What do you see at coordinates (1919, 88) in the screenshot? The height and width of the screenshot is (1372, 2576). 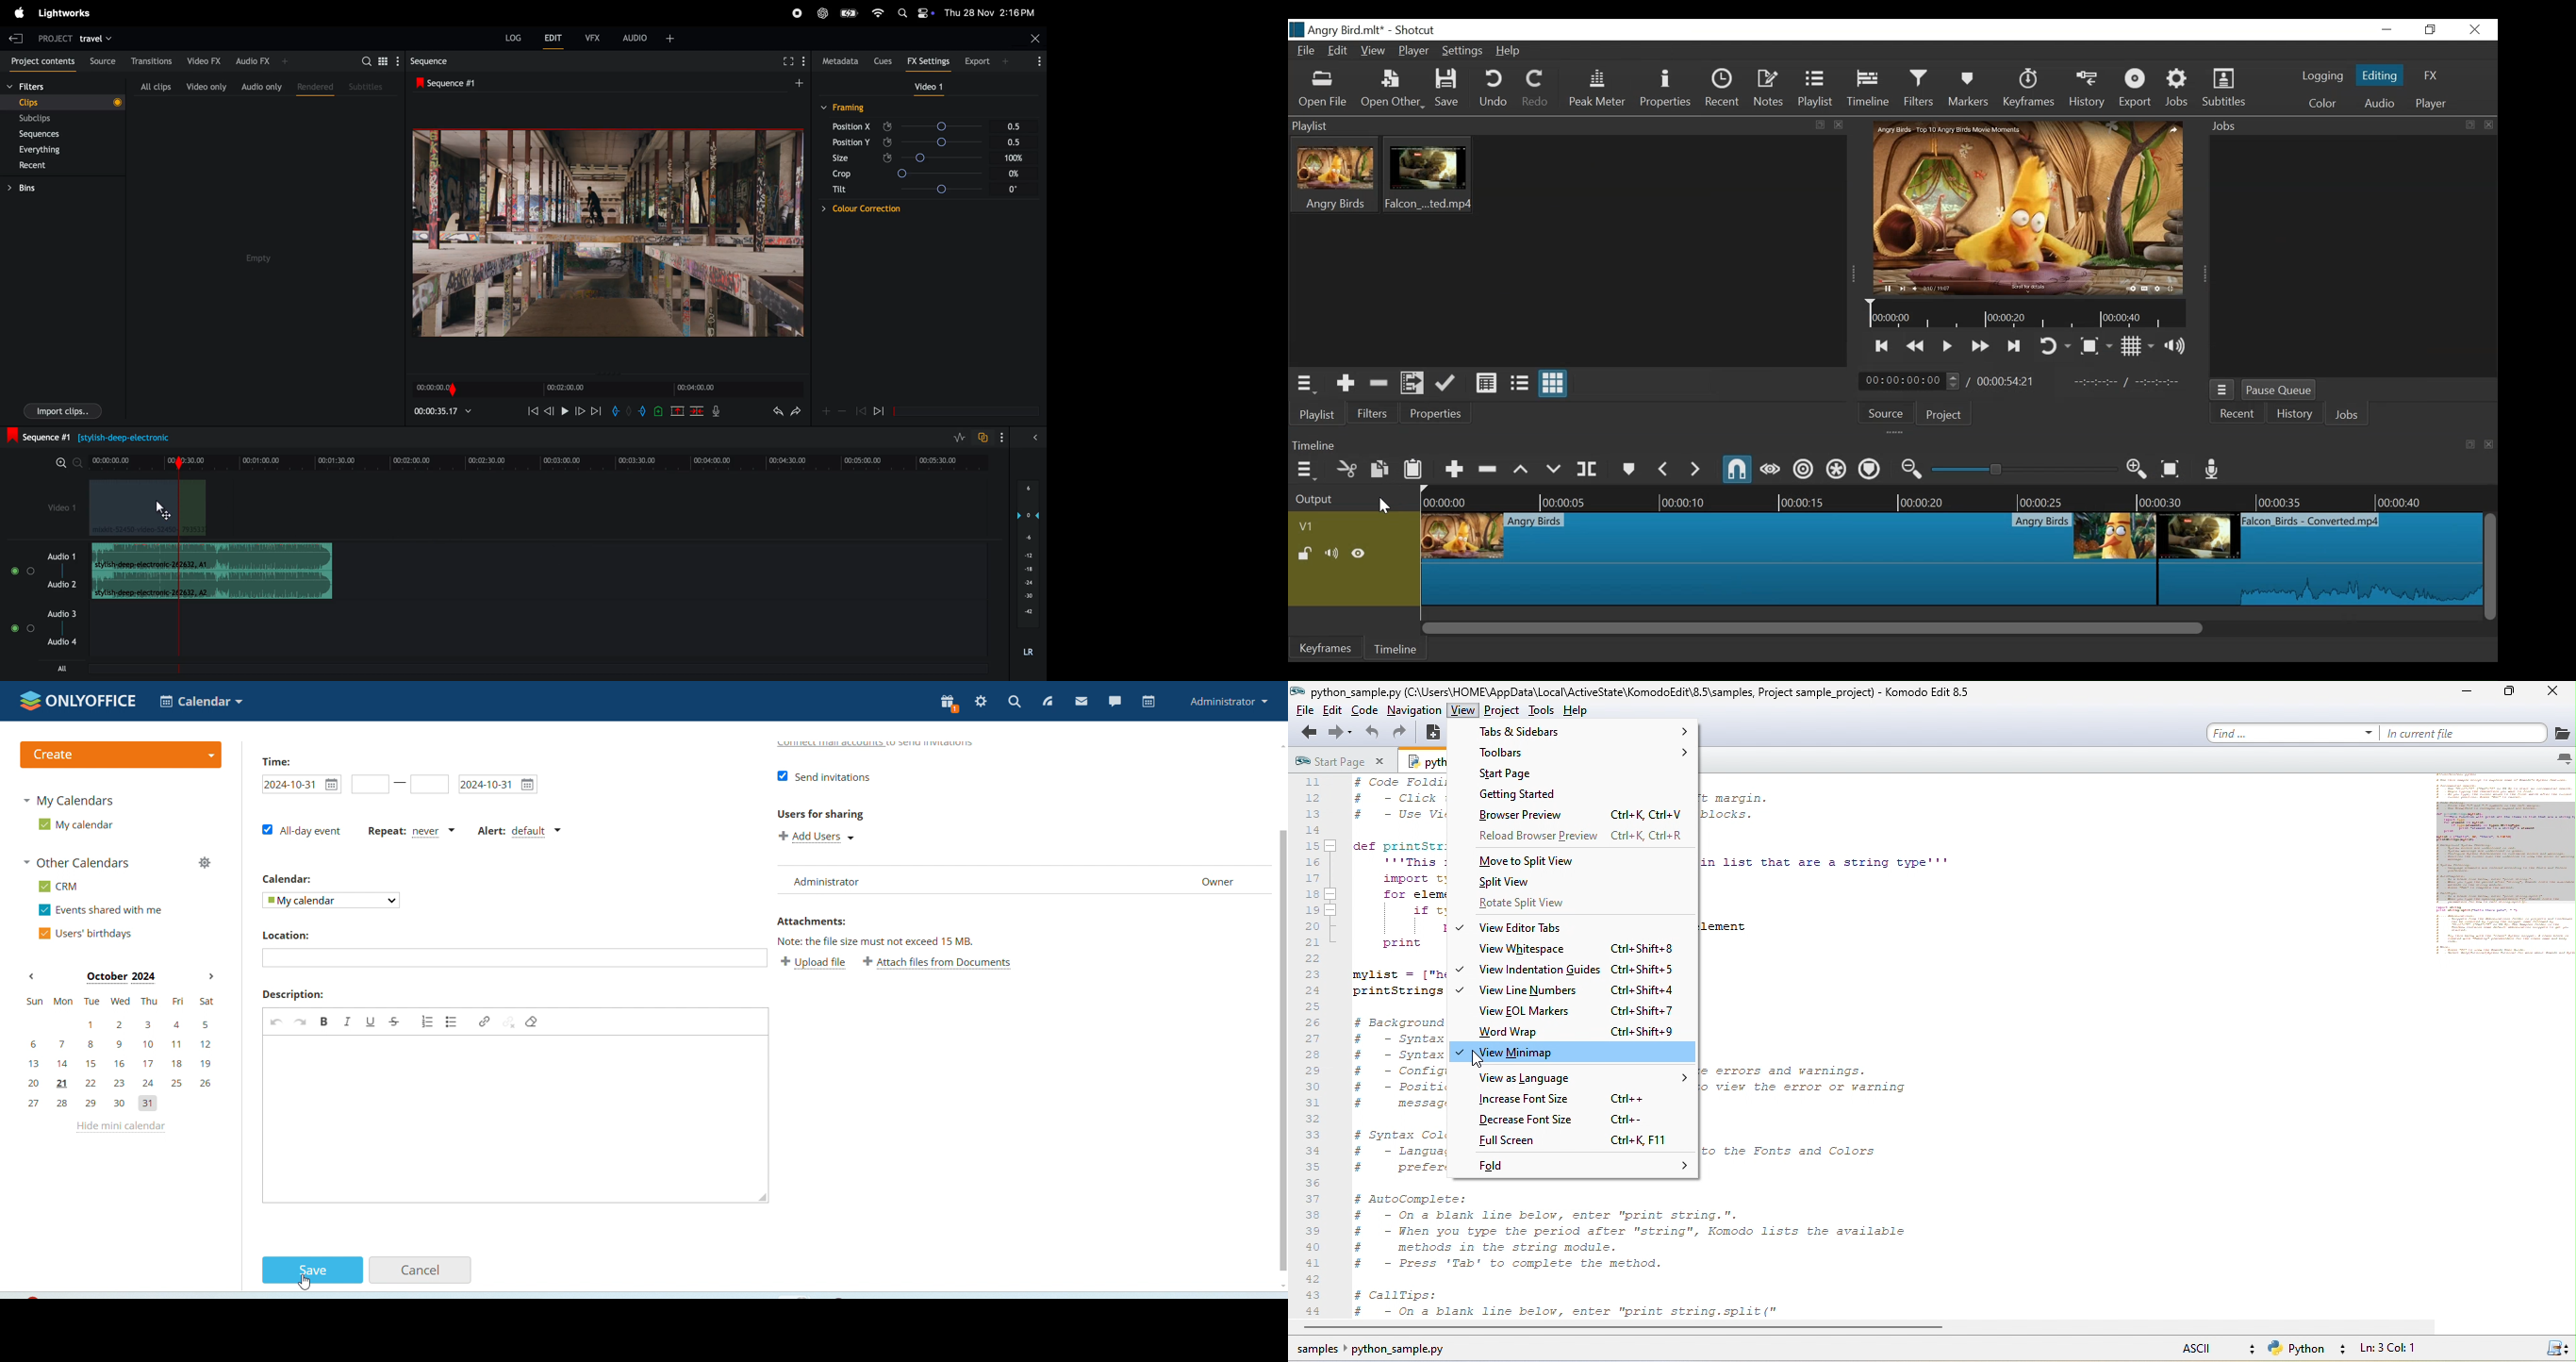 I see `Filters` at bounding box center [1919, 88].